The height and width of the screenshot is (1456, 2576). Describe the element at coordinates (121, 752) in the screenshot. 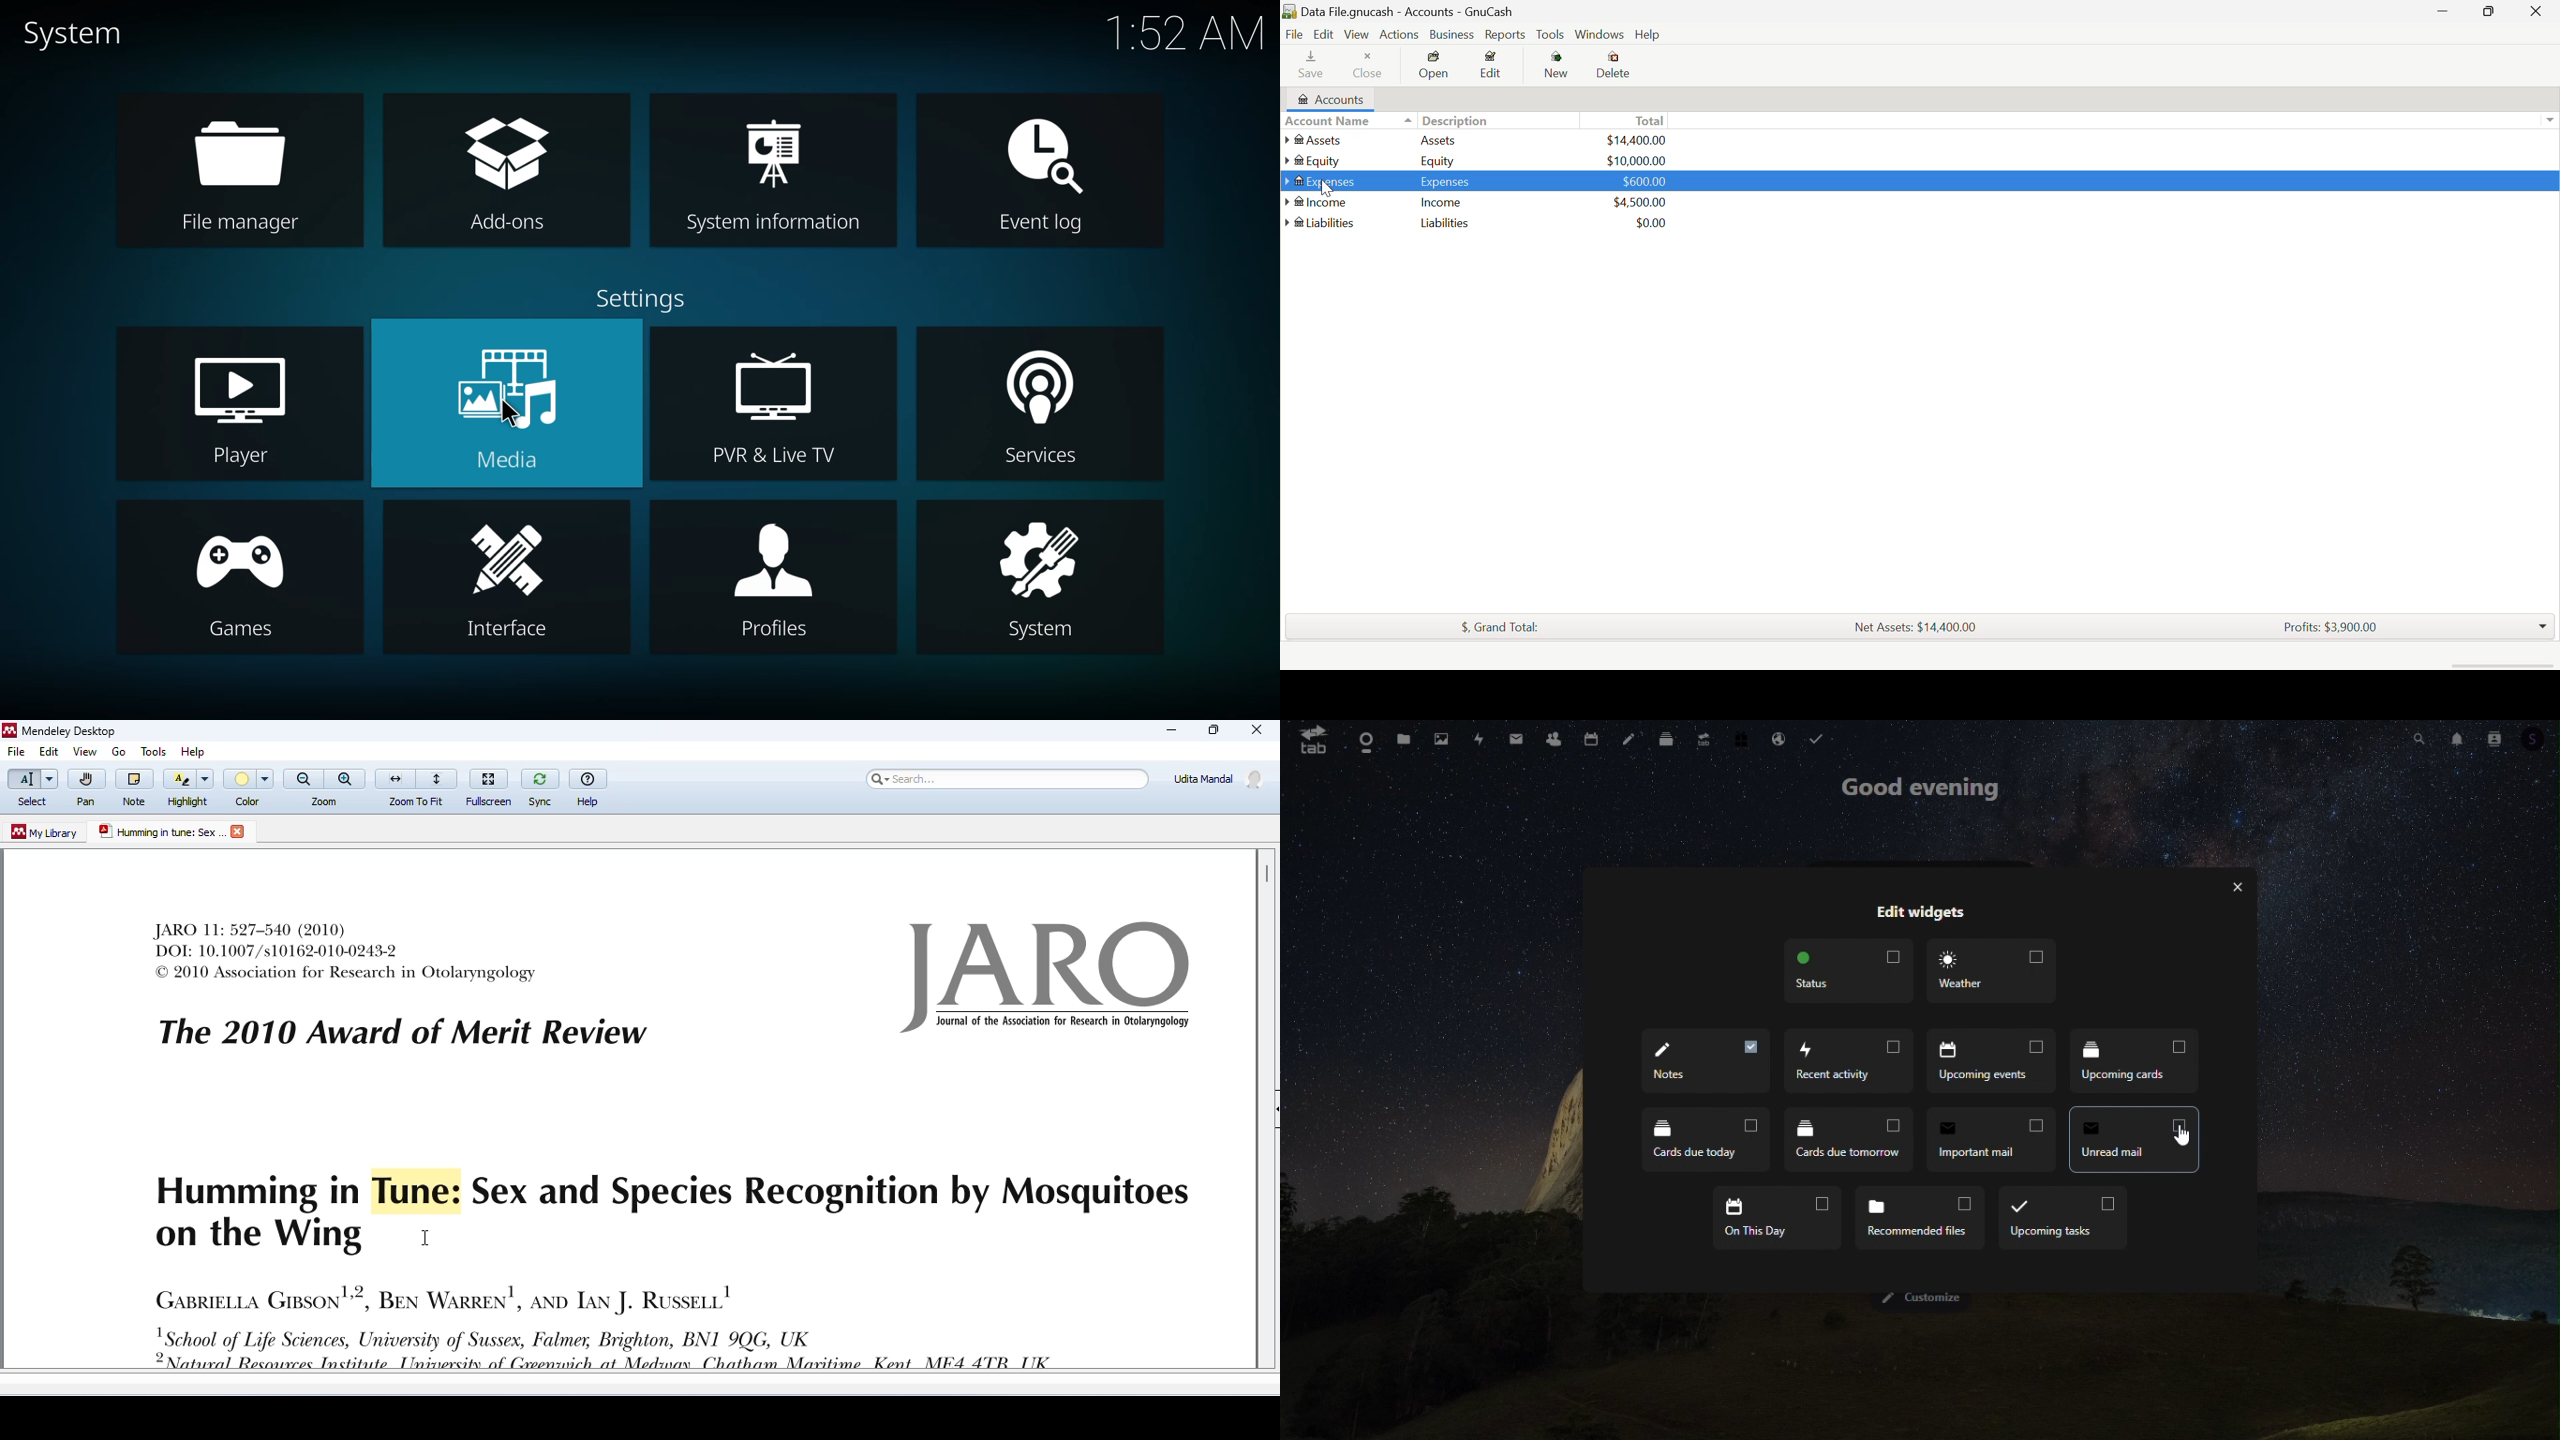

I see `Go` at that location.